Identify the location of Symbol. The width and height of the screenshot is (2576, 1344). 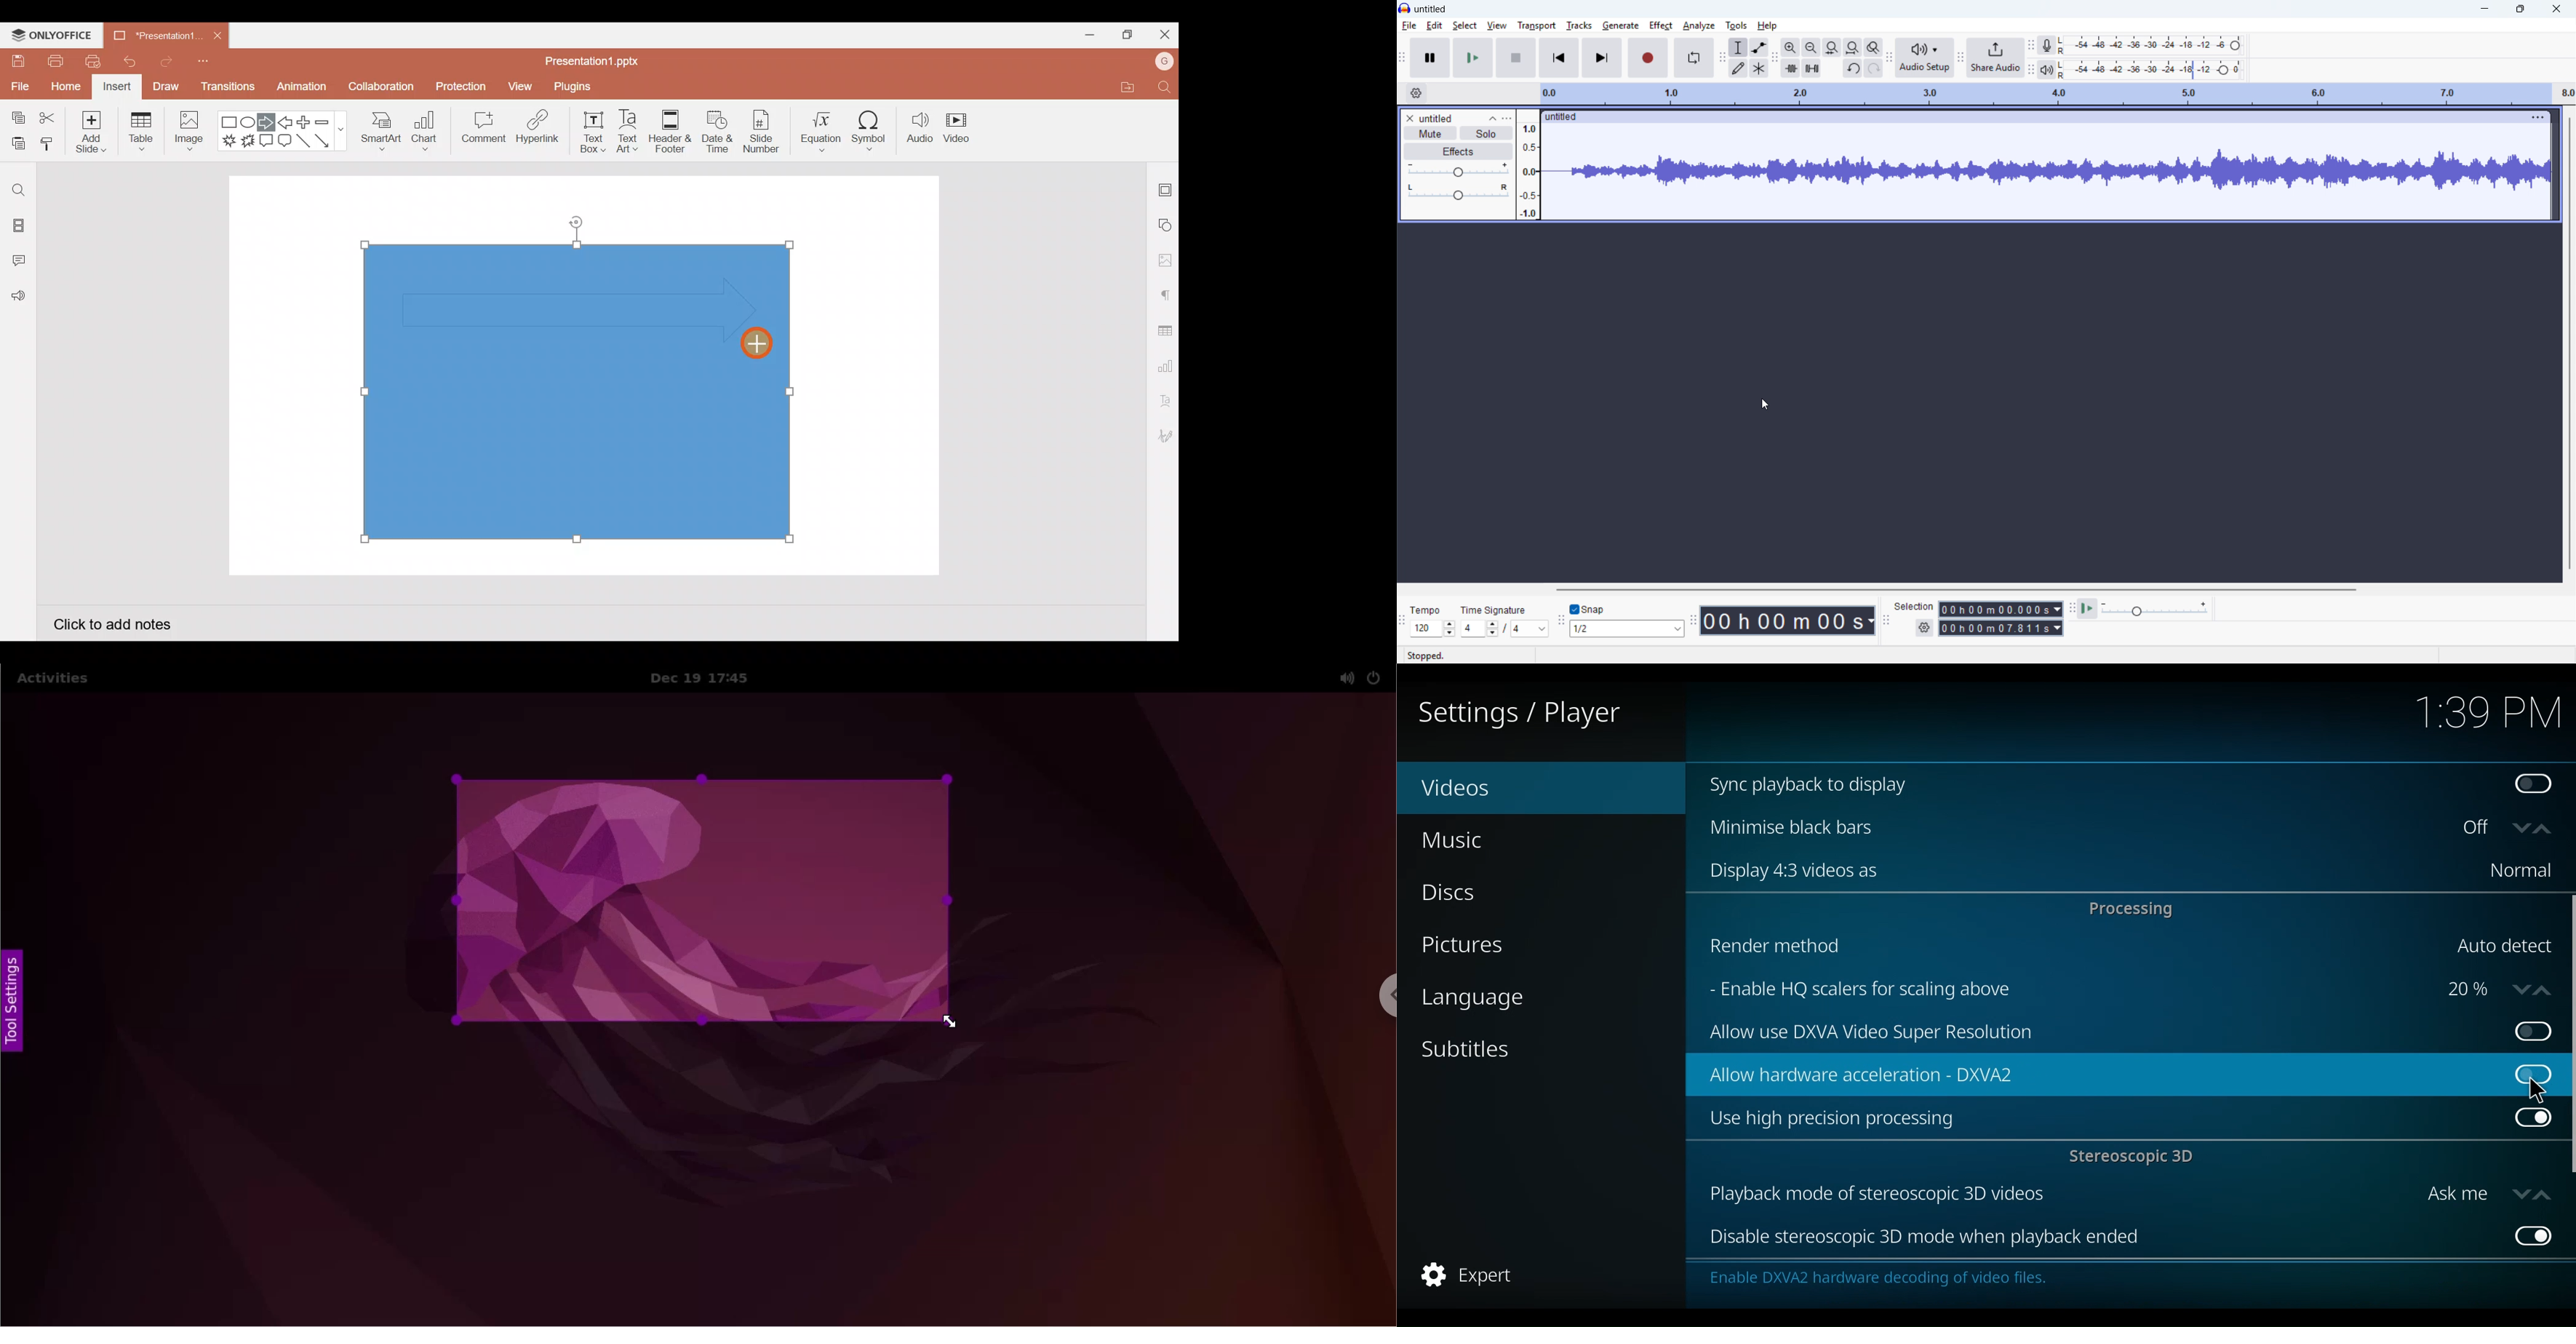
(870, 128).